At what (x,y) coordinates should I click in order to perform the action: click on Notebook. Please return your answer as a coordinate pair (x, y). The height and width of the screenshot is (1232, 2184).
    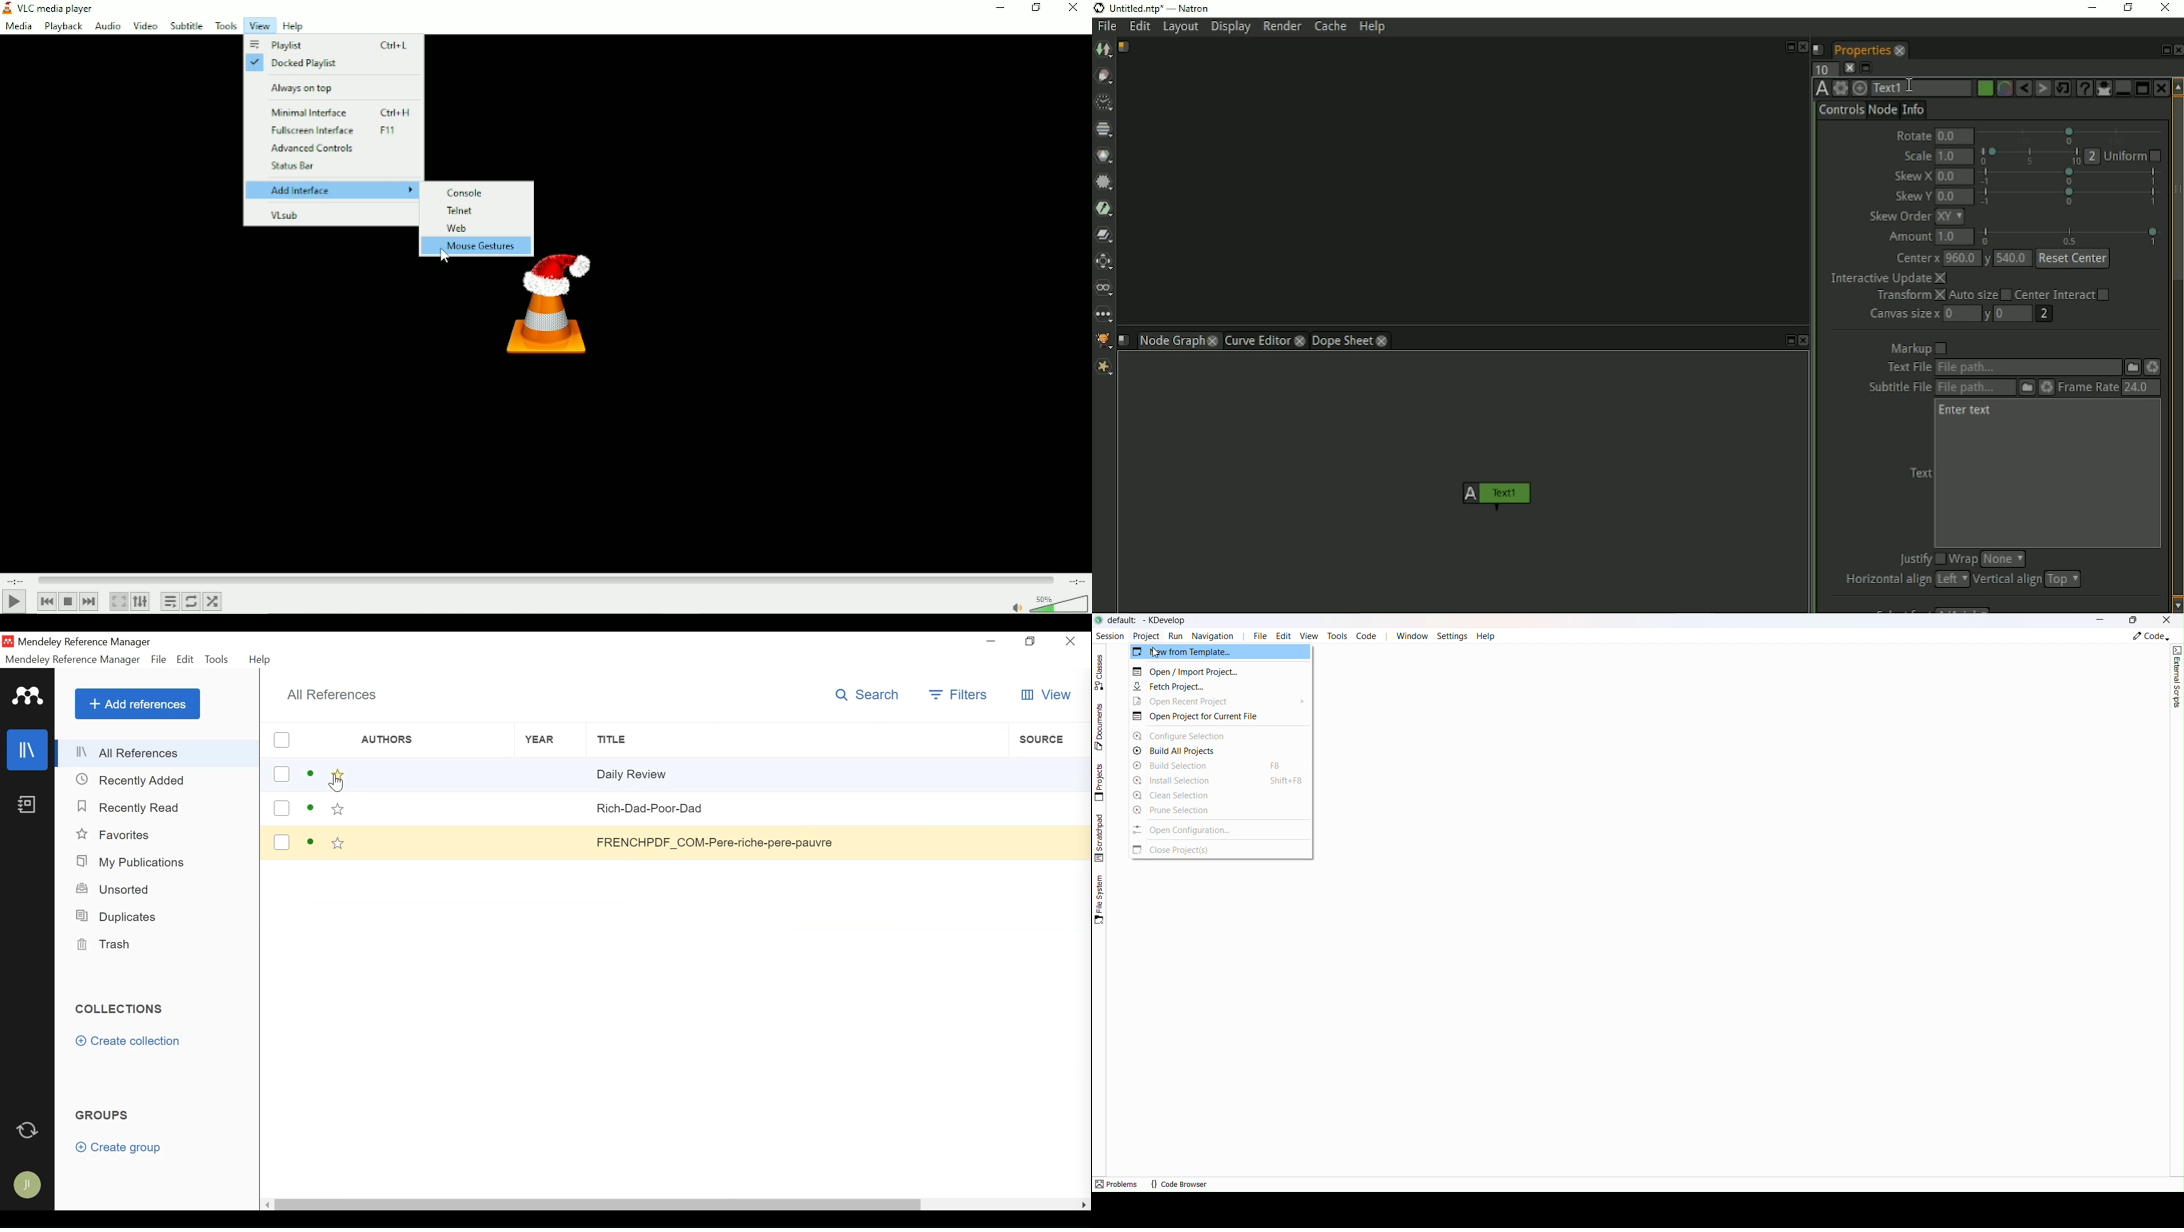
    Looking at the image, I should click on (28, 806).